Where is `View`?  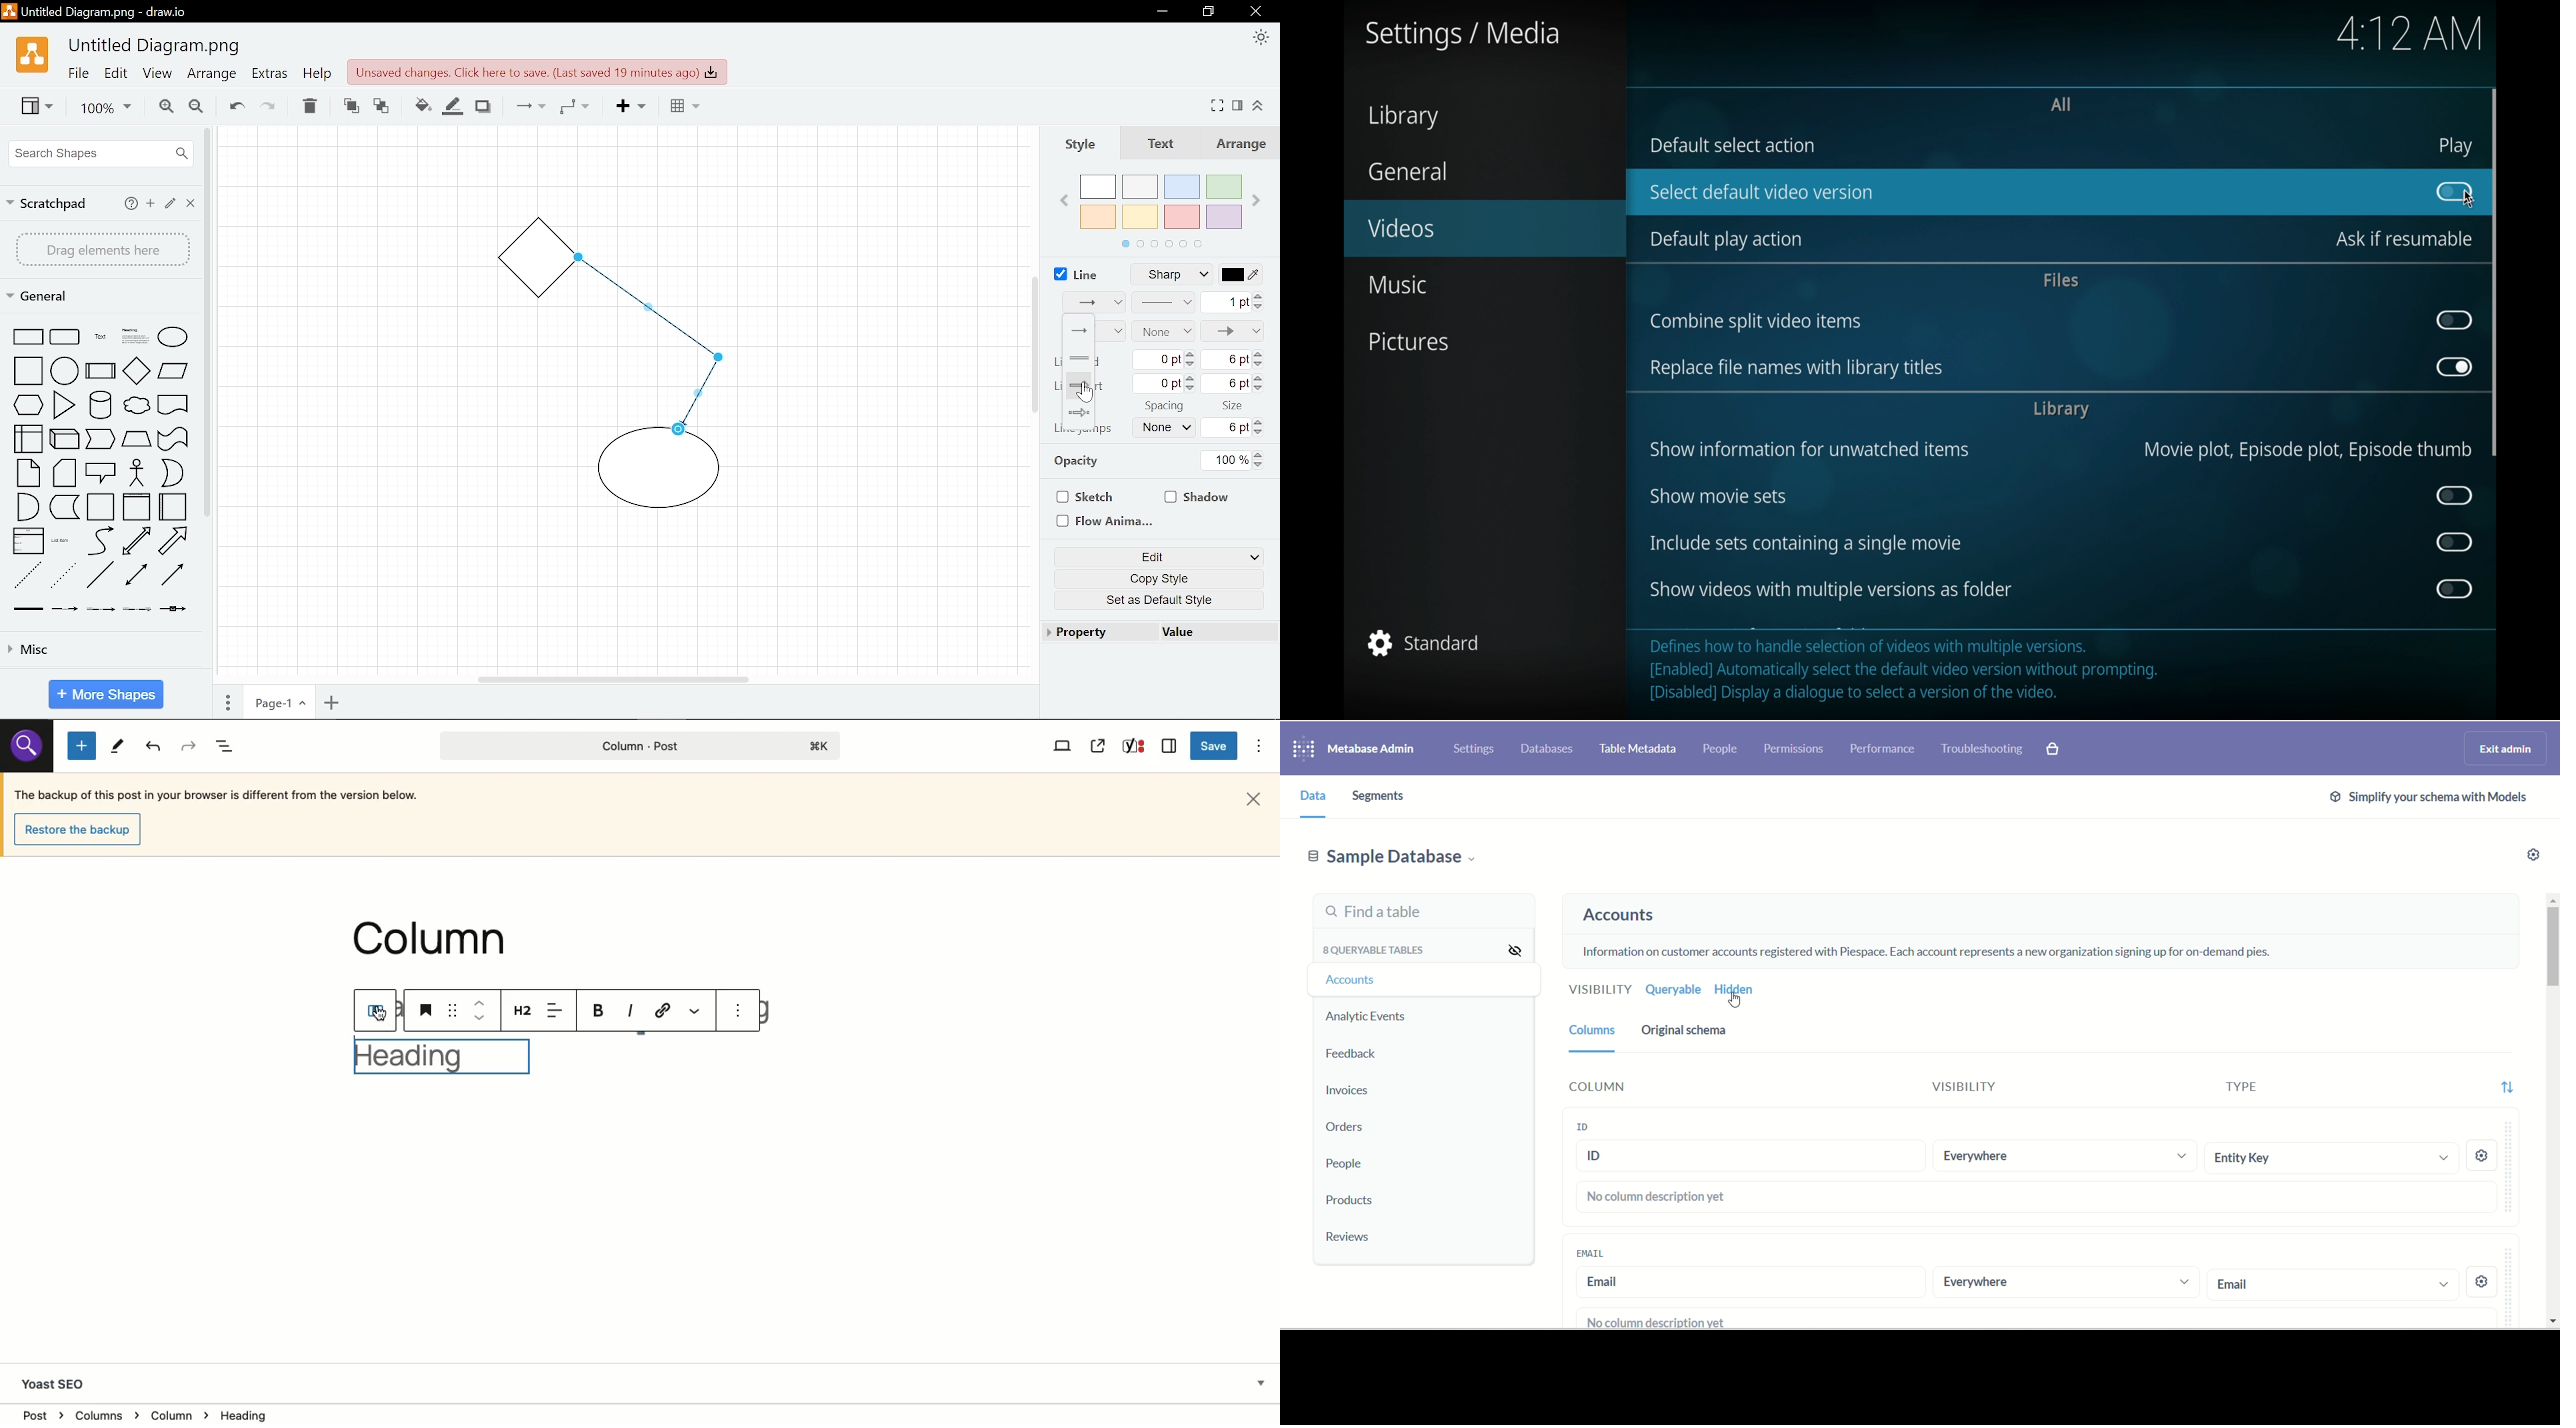 View is located at coordinates (1063, 745).